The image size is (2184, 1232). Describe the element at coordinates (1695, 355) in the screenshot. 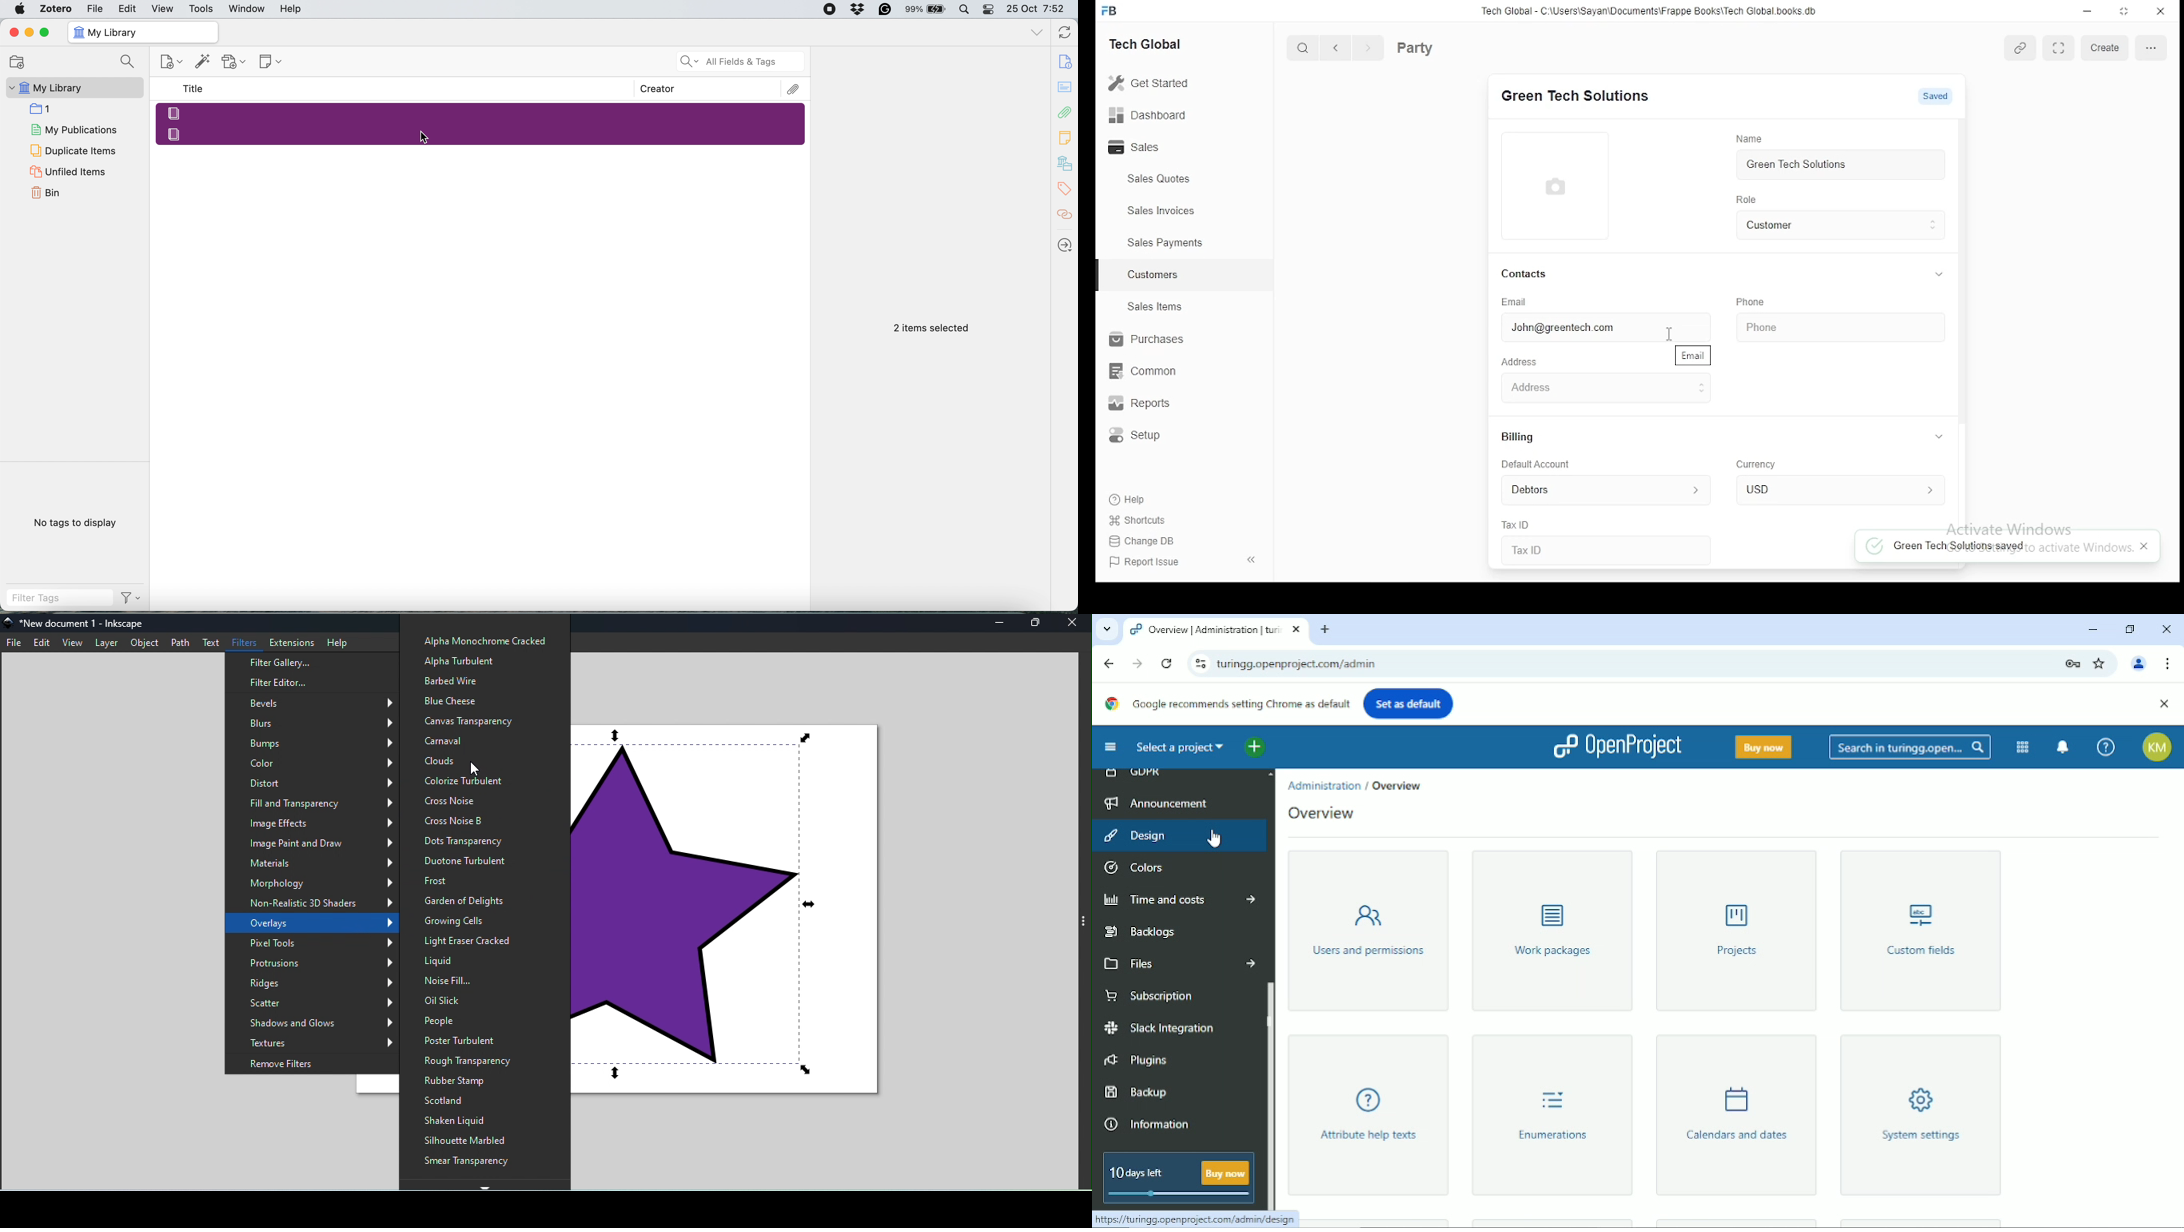

I see `email` at that location.